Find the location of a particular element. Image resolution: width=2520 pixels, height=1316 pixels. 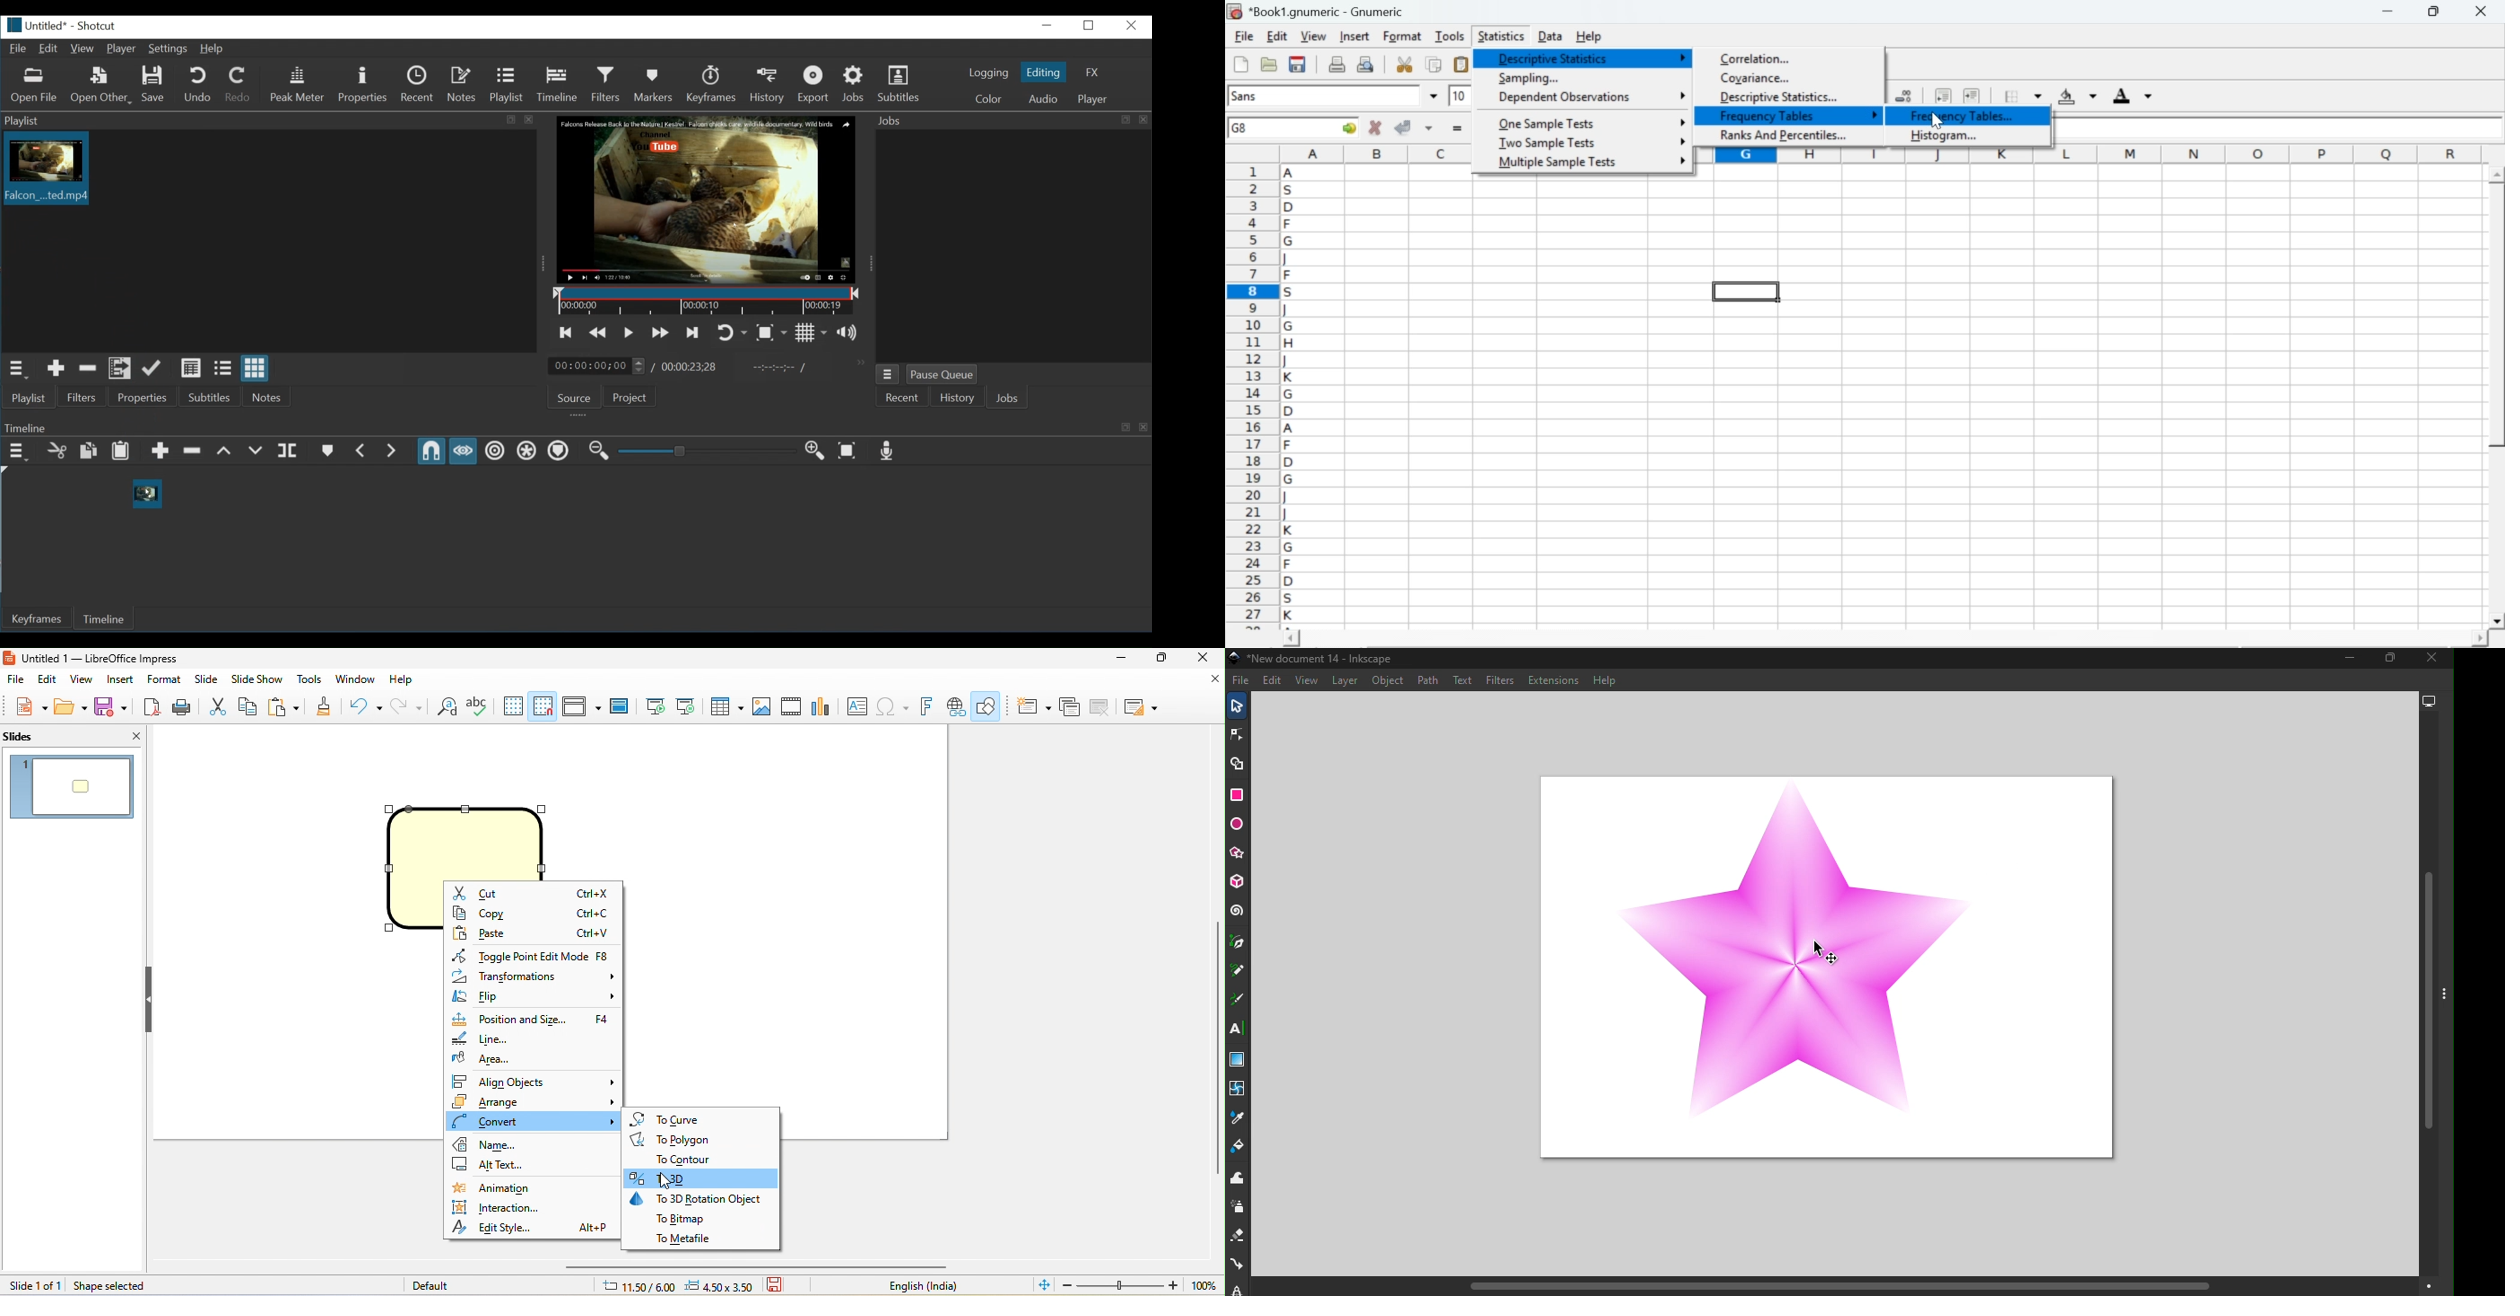

Save is located at coordinates (154, 85).